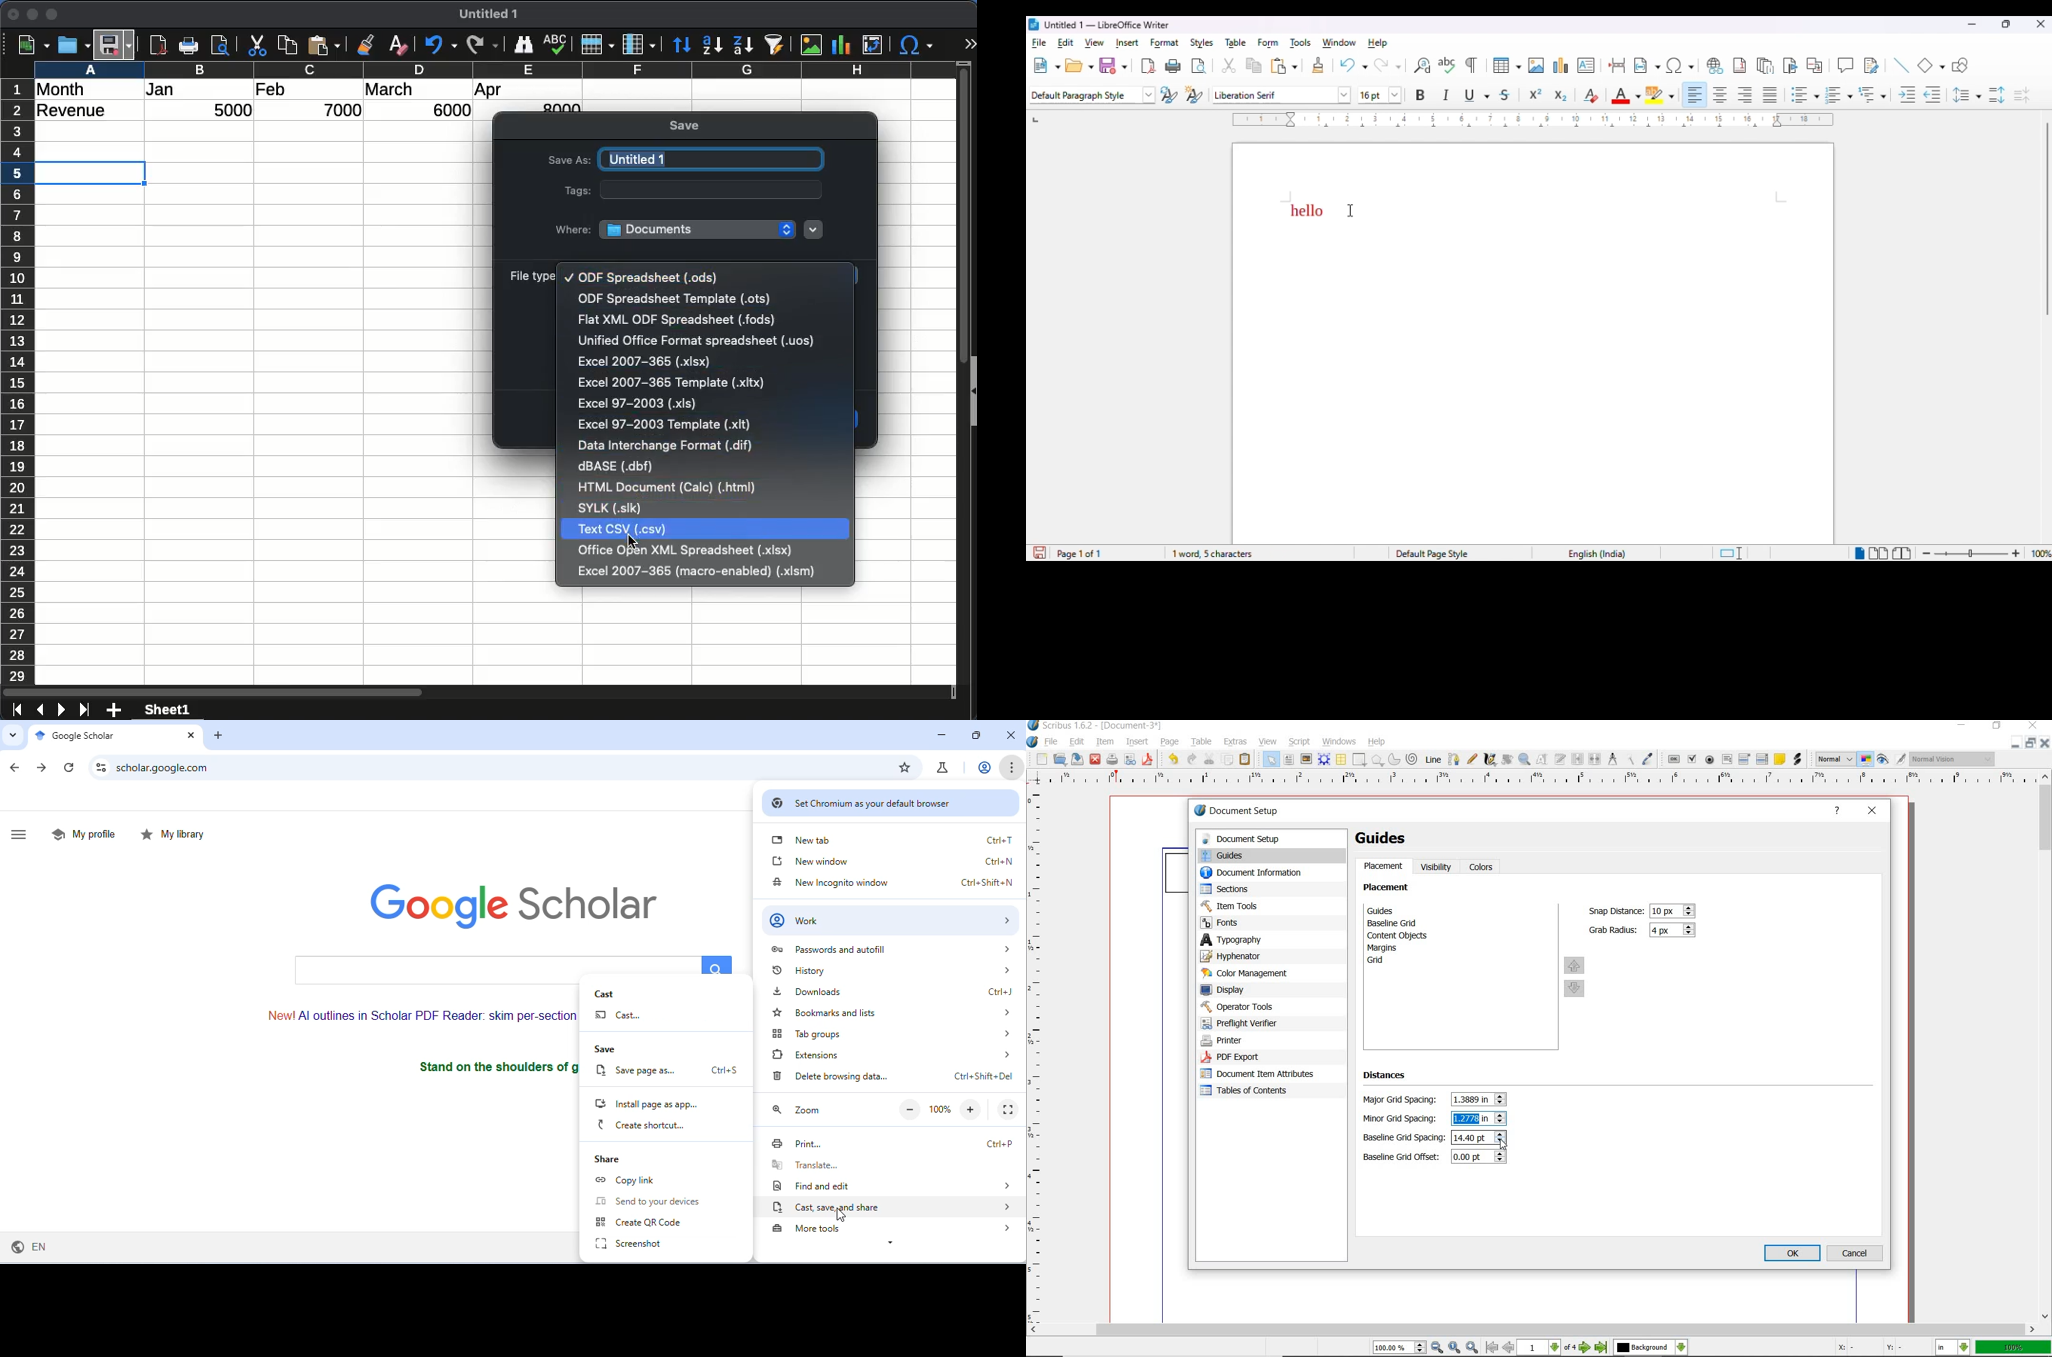 This screenshot has width=2072, height=1372. What do you see at coordinates (1507, 760) in the screenshot?
I see `rotate item` at bounding box center [1507, 760].